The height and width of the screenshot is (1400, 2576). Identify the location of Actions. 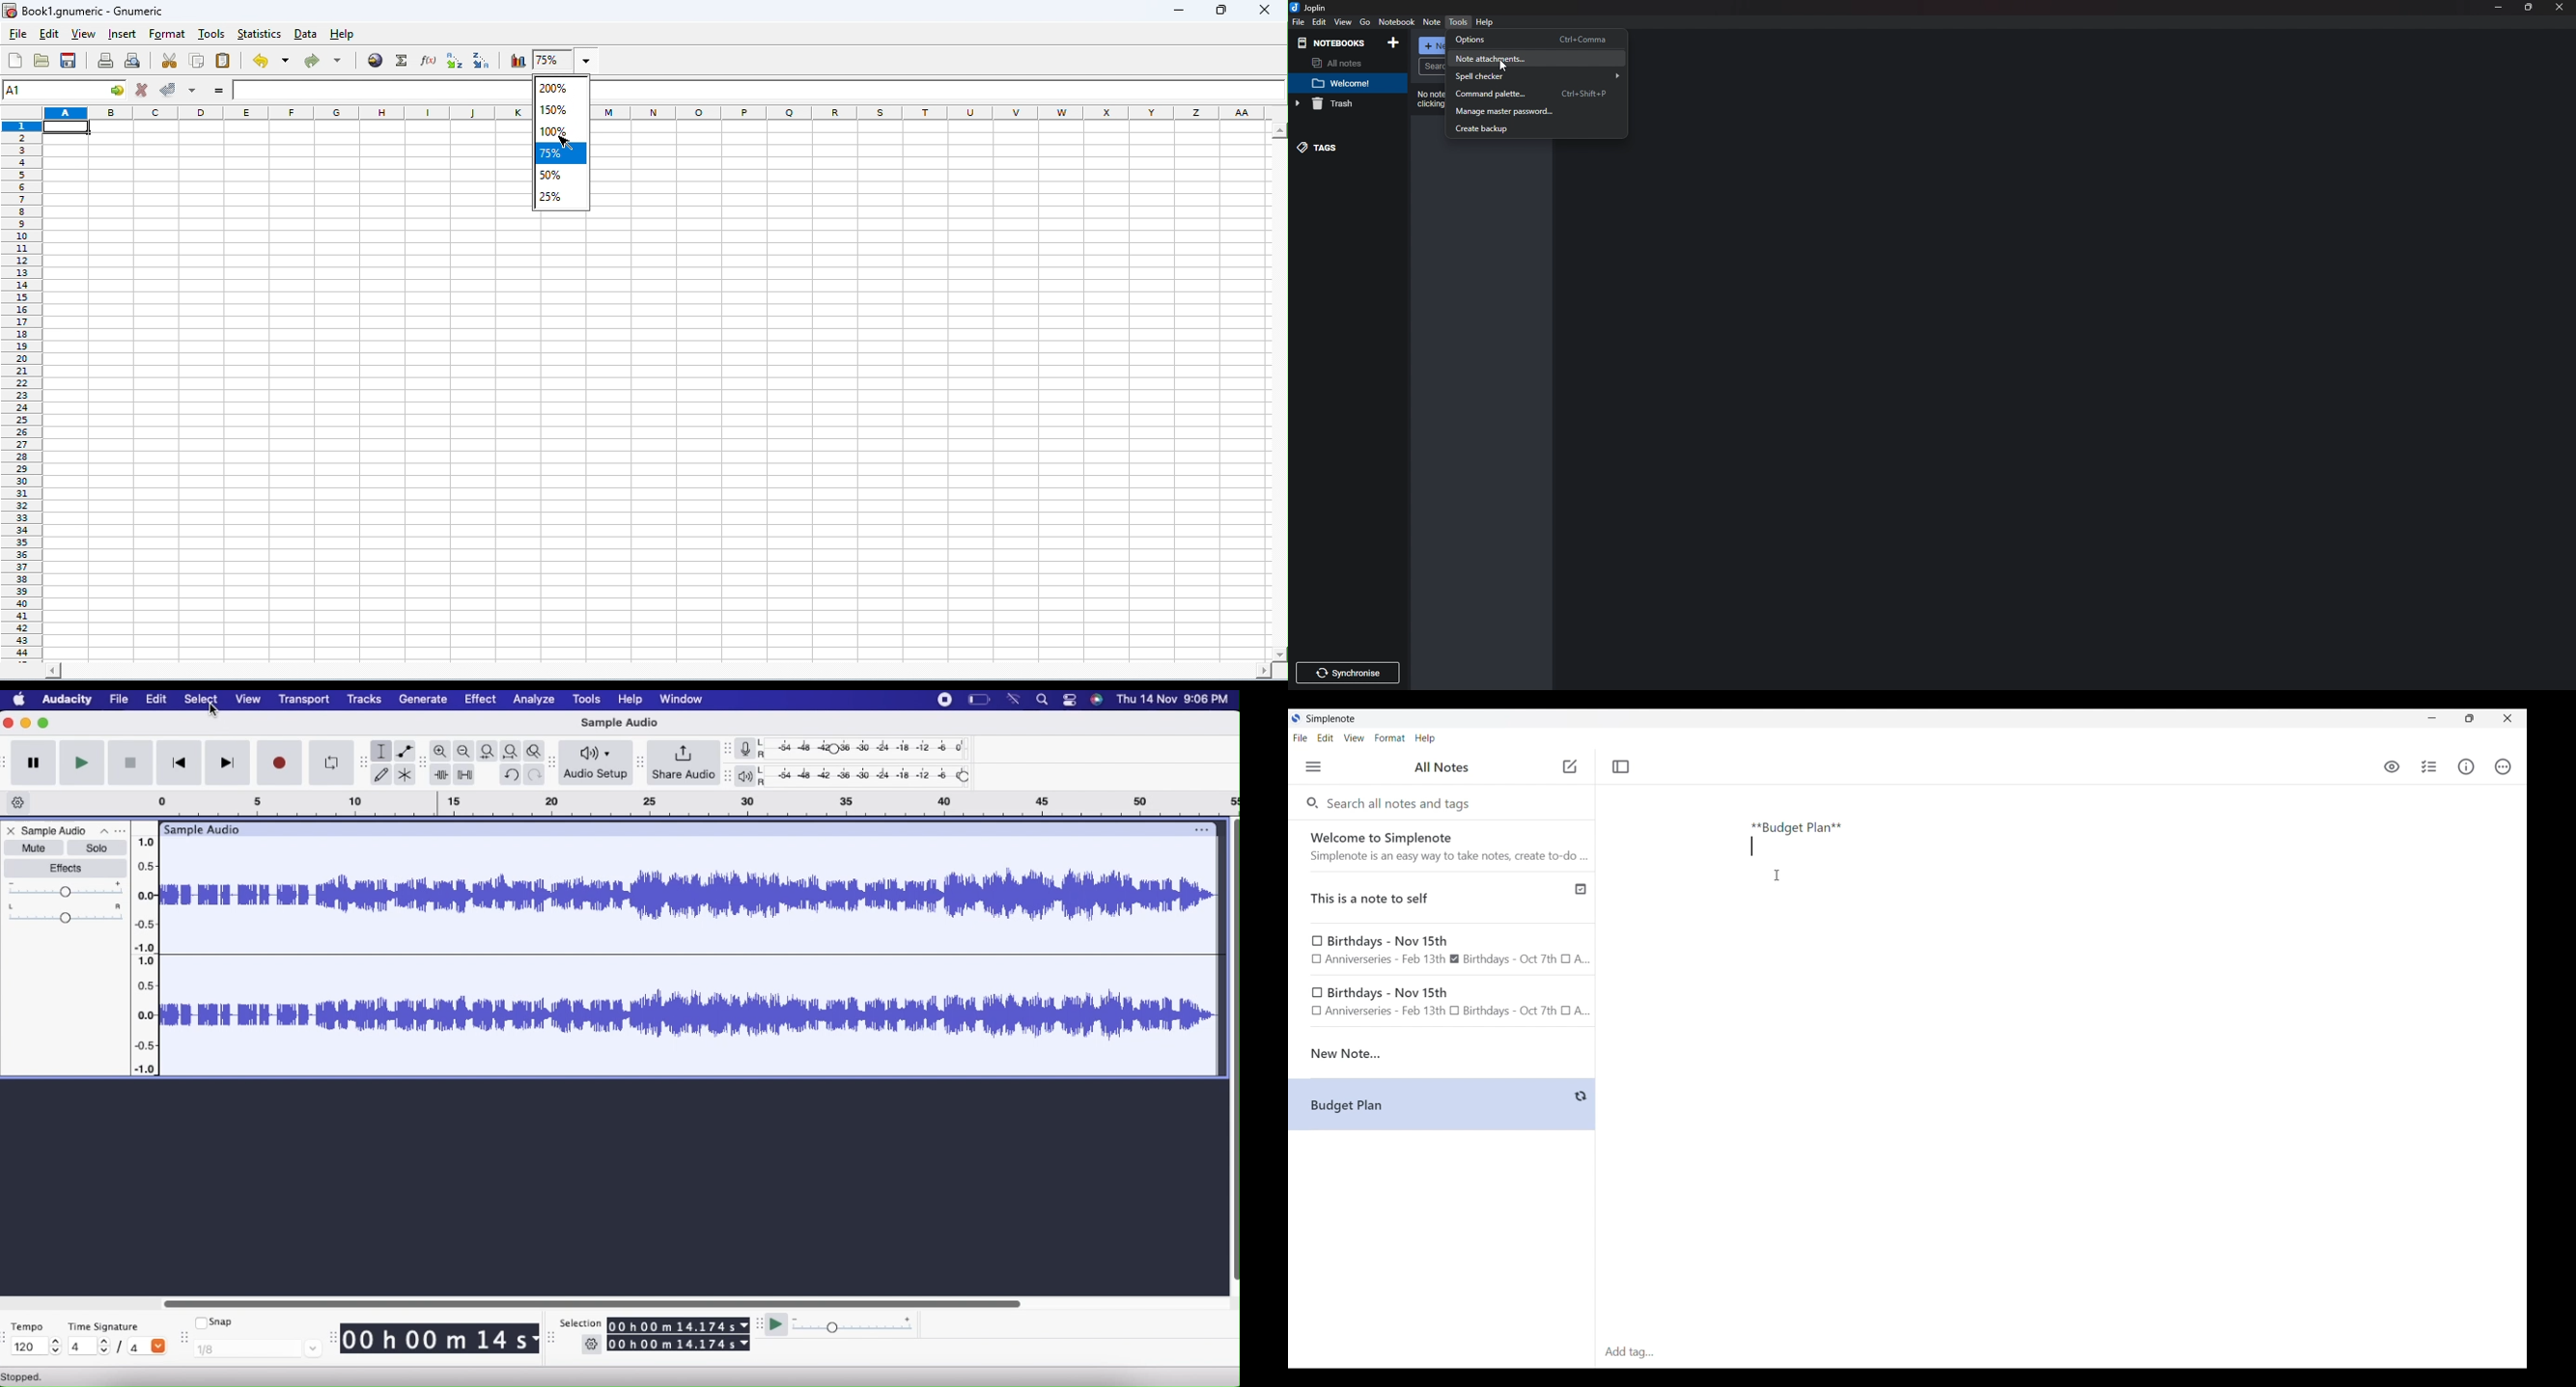
(2503, 767).